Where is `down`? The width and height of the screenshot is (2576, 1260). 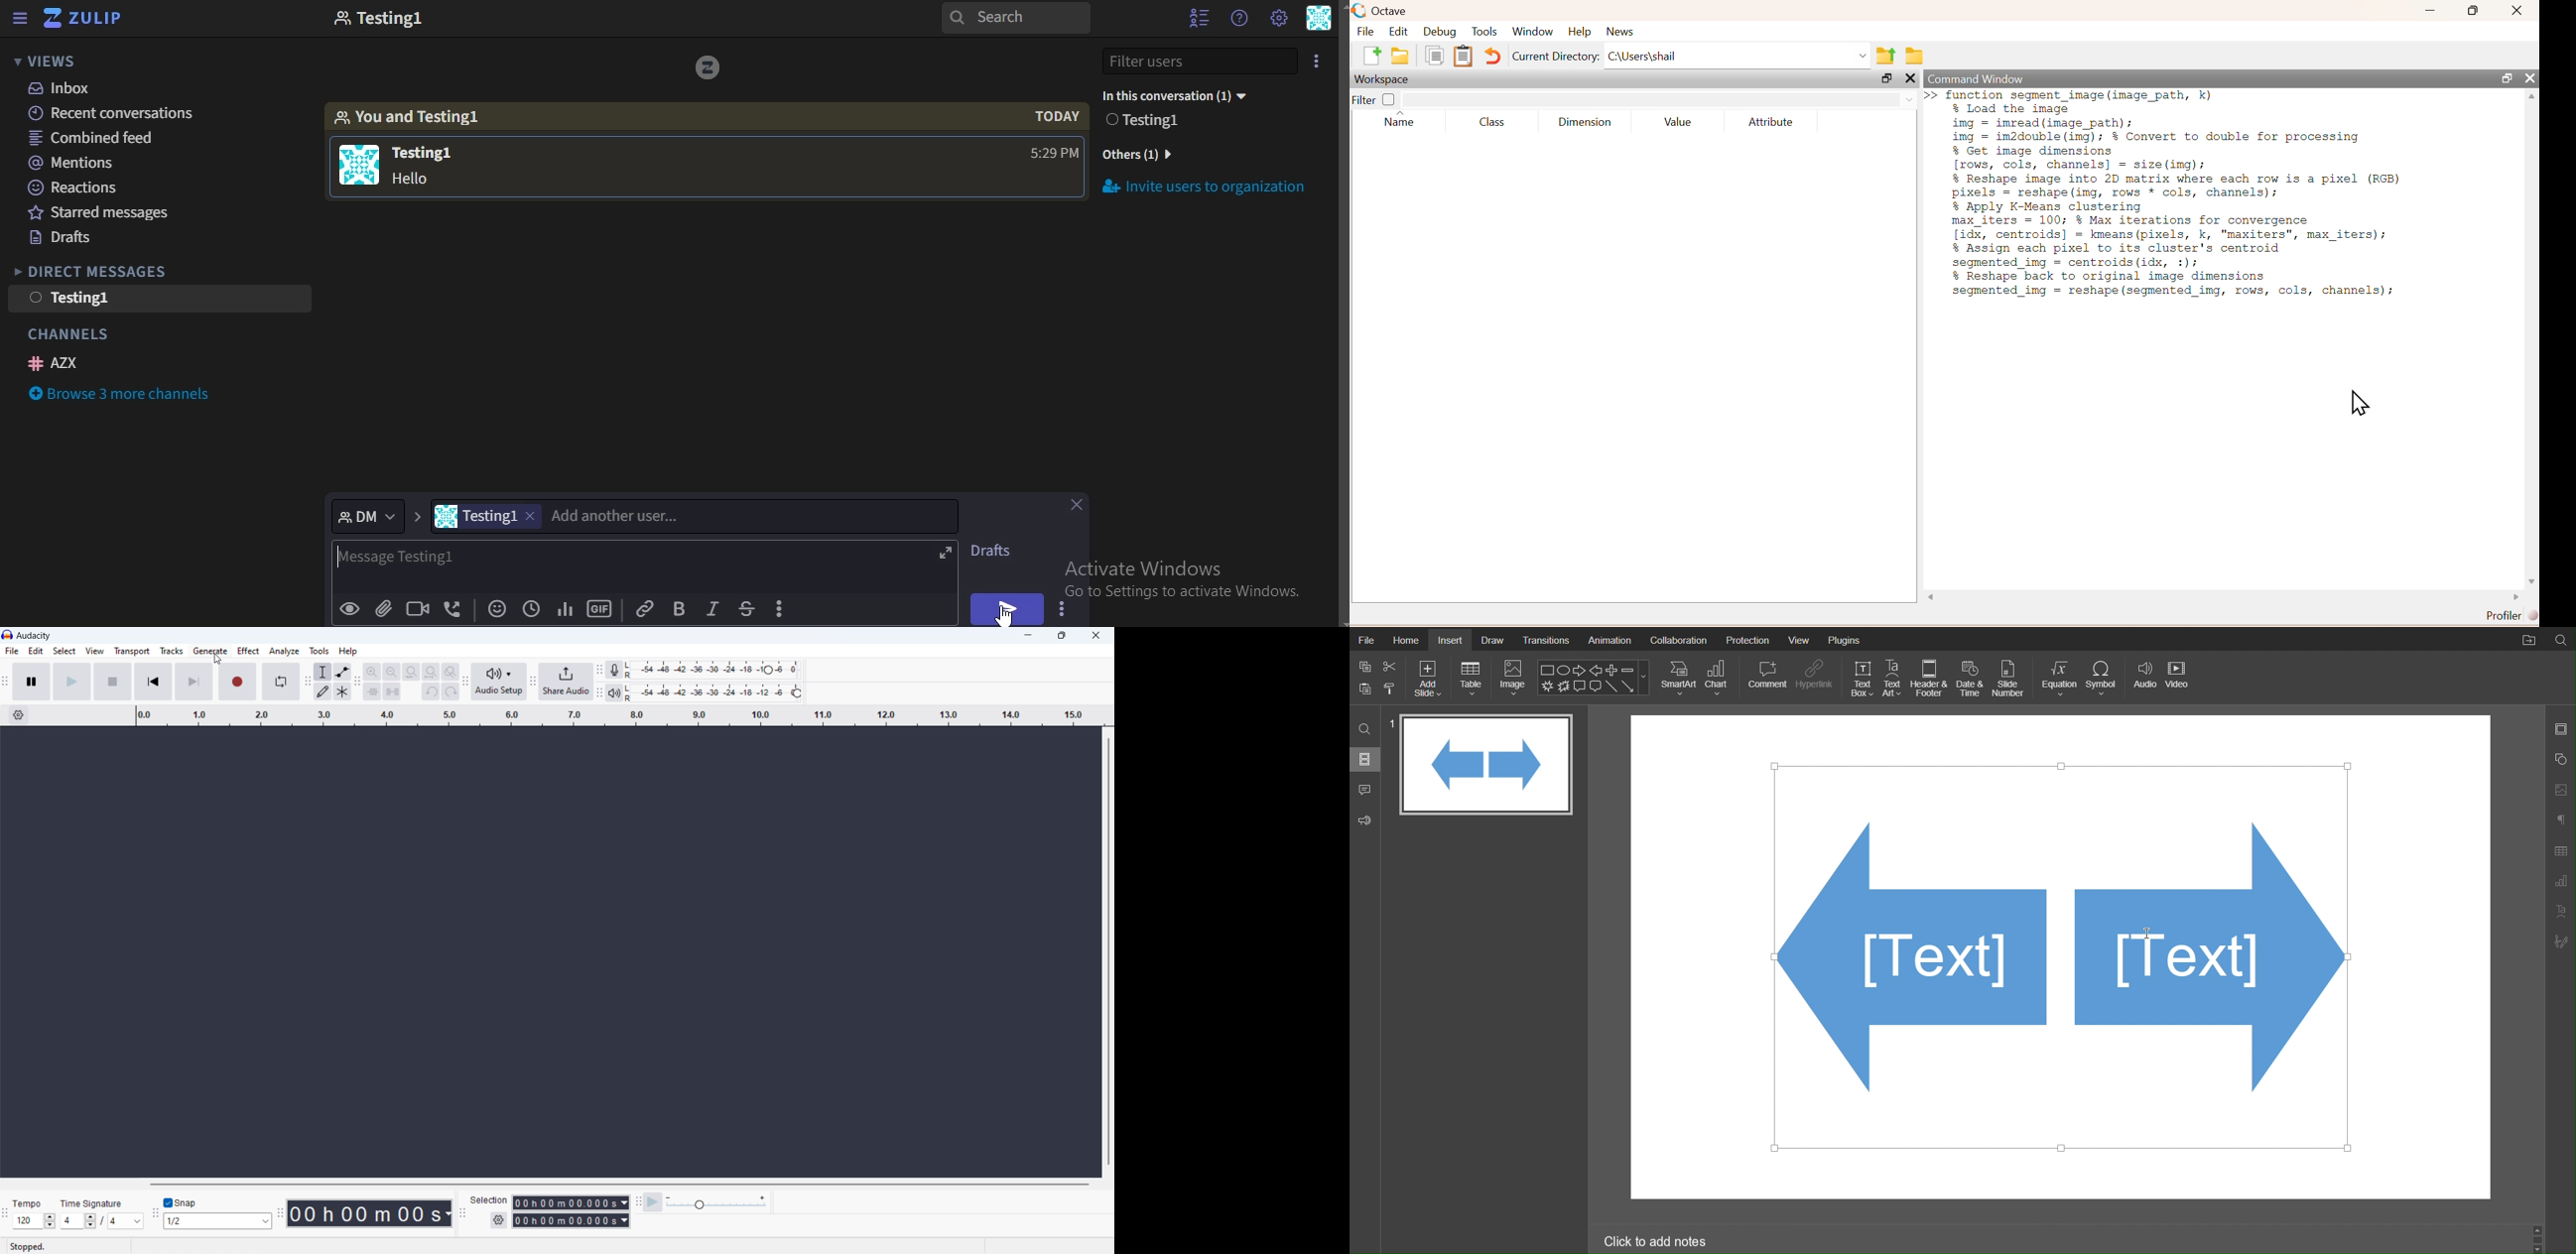 down is located at coordinates (2539, 1248).